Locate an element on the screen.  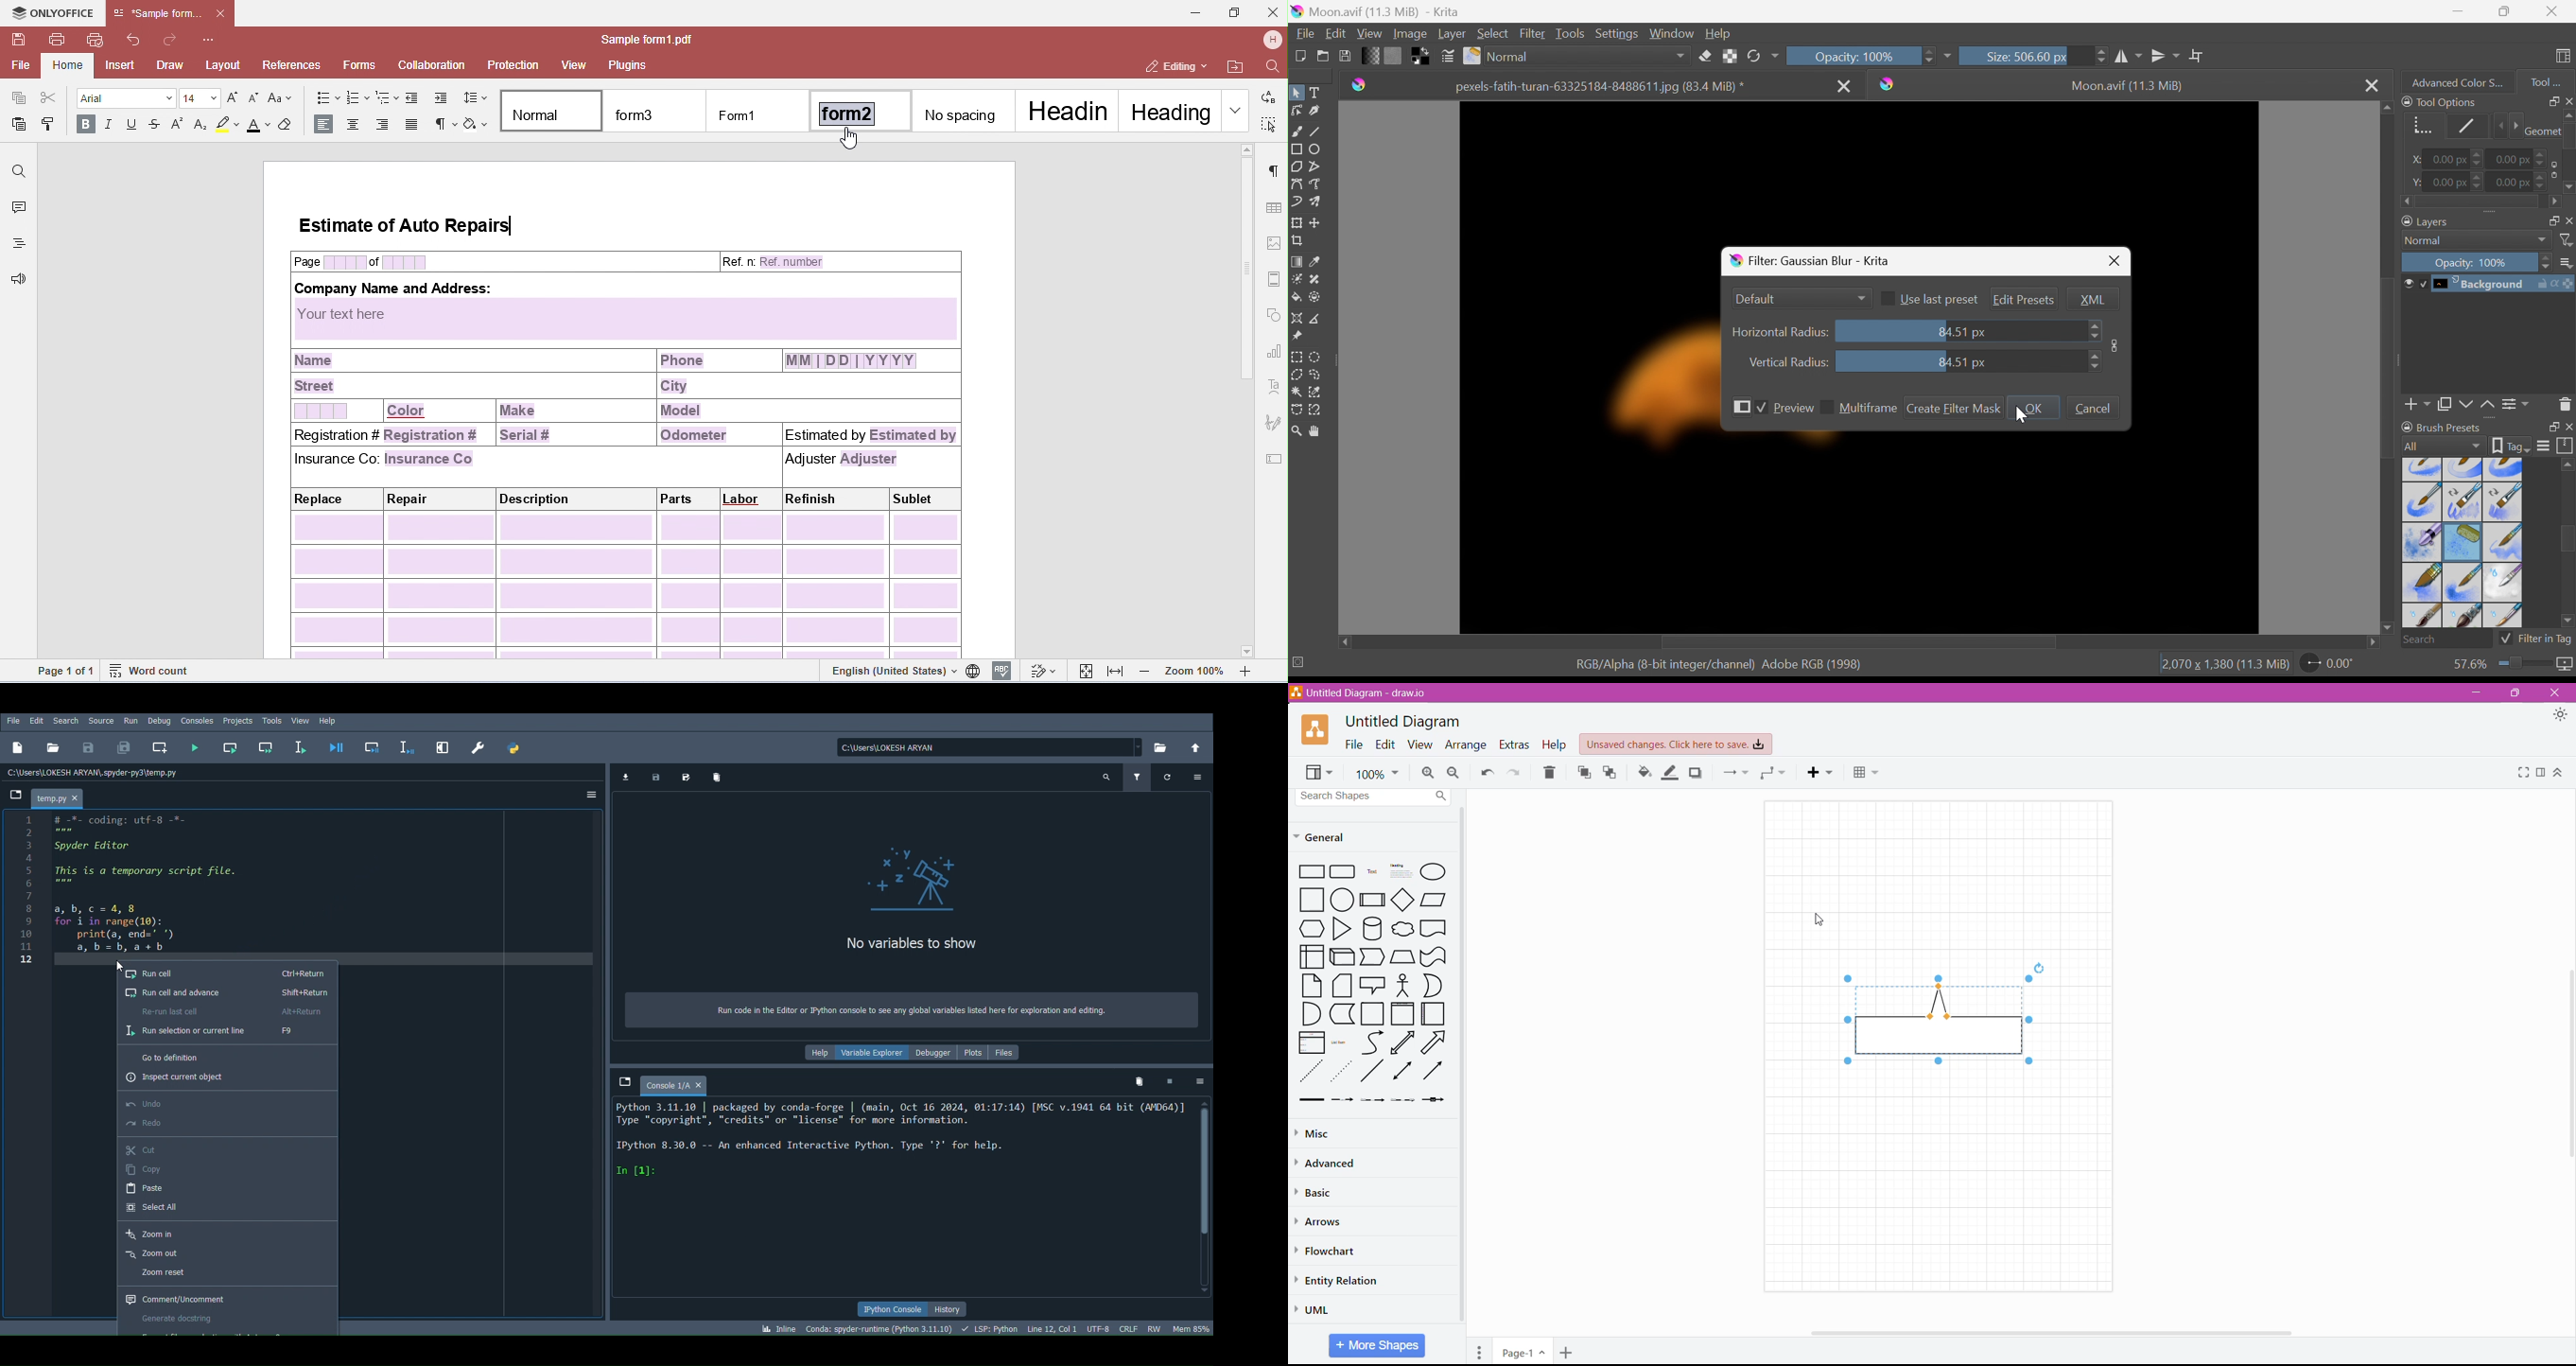
Restore Down is located at coordinates (2514, 693).